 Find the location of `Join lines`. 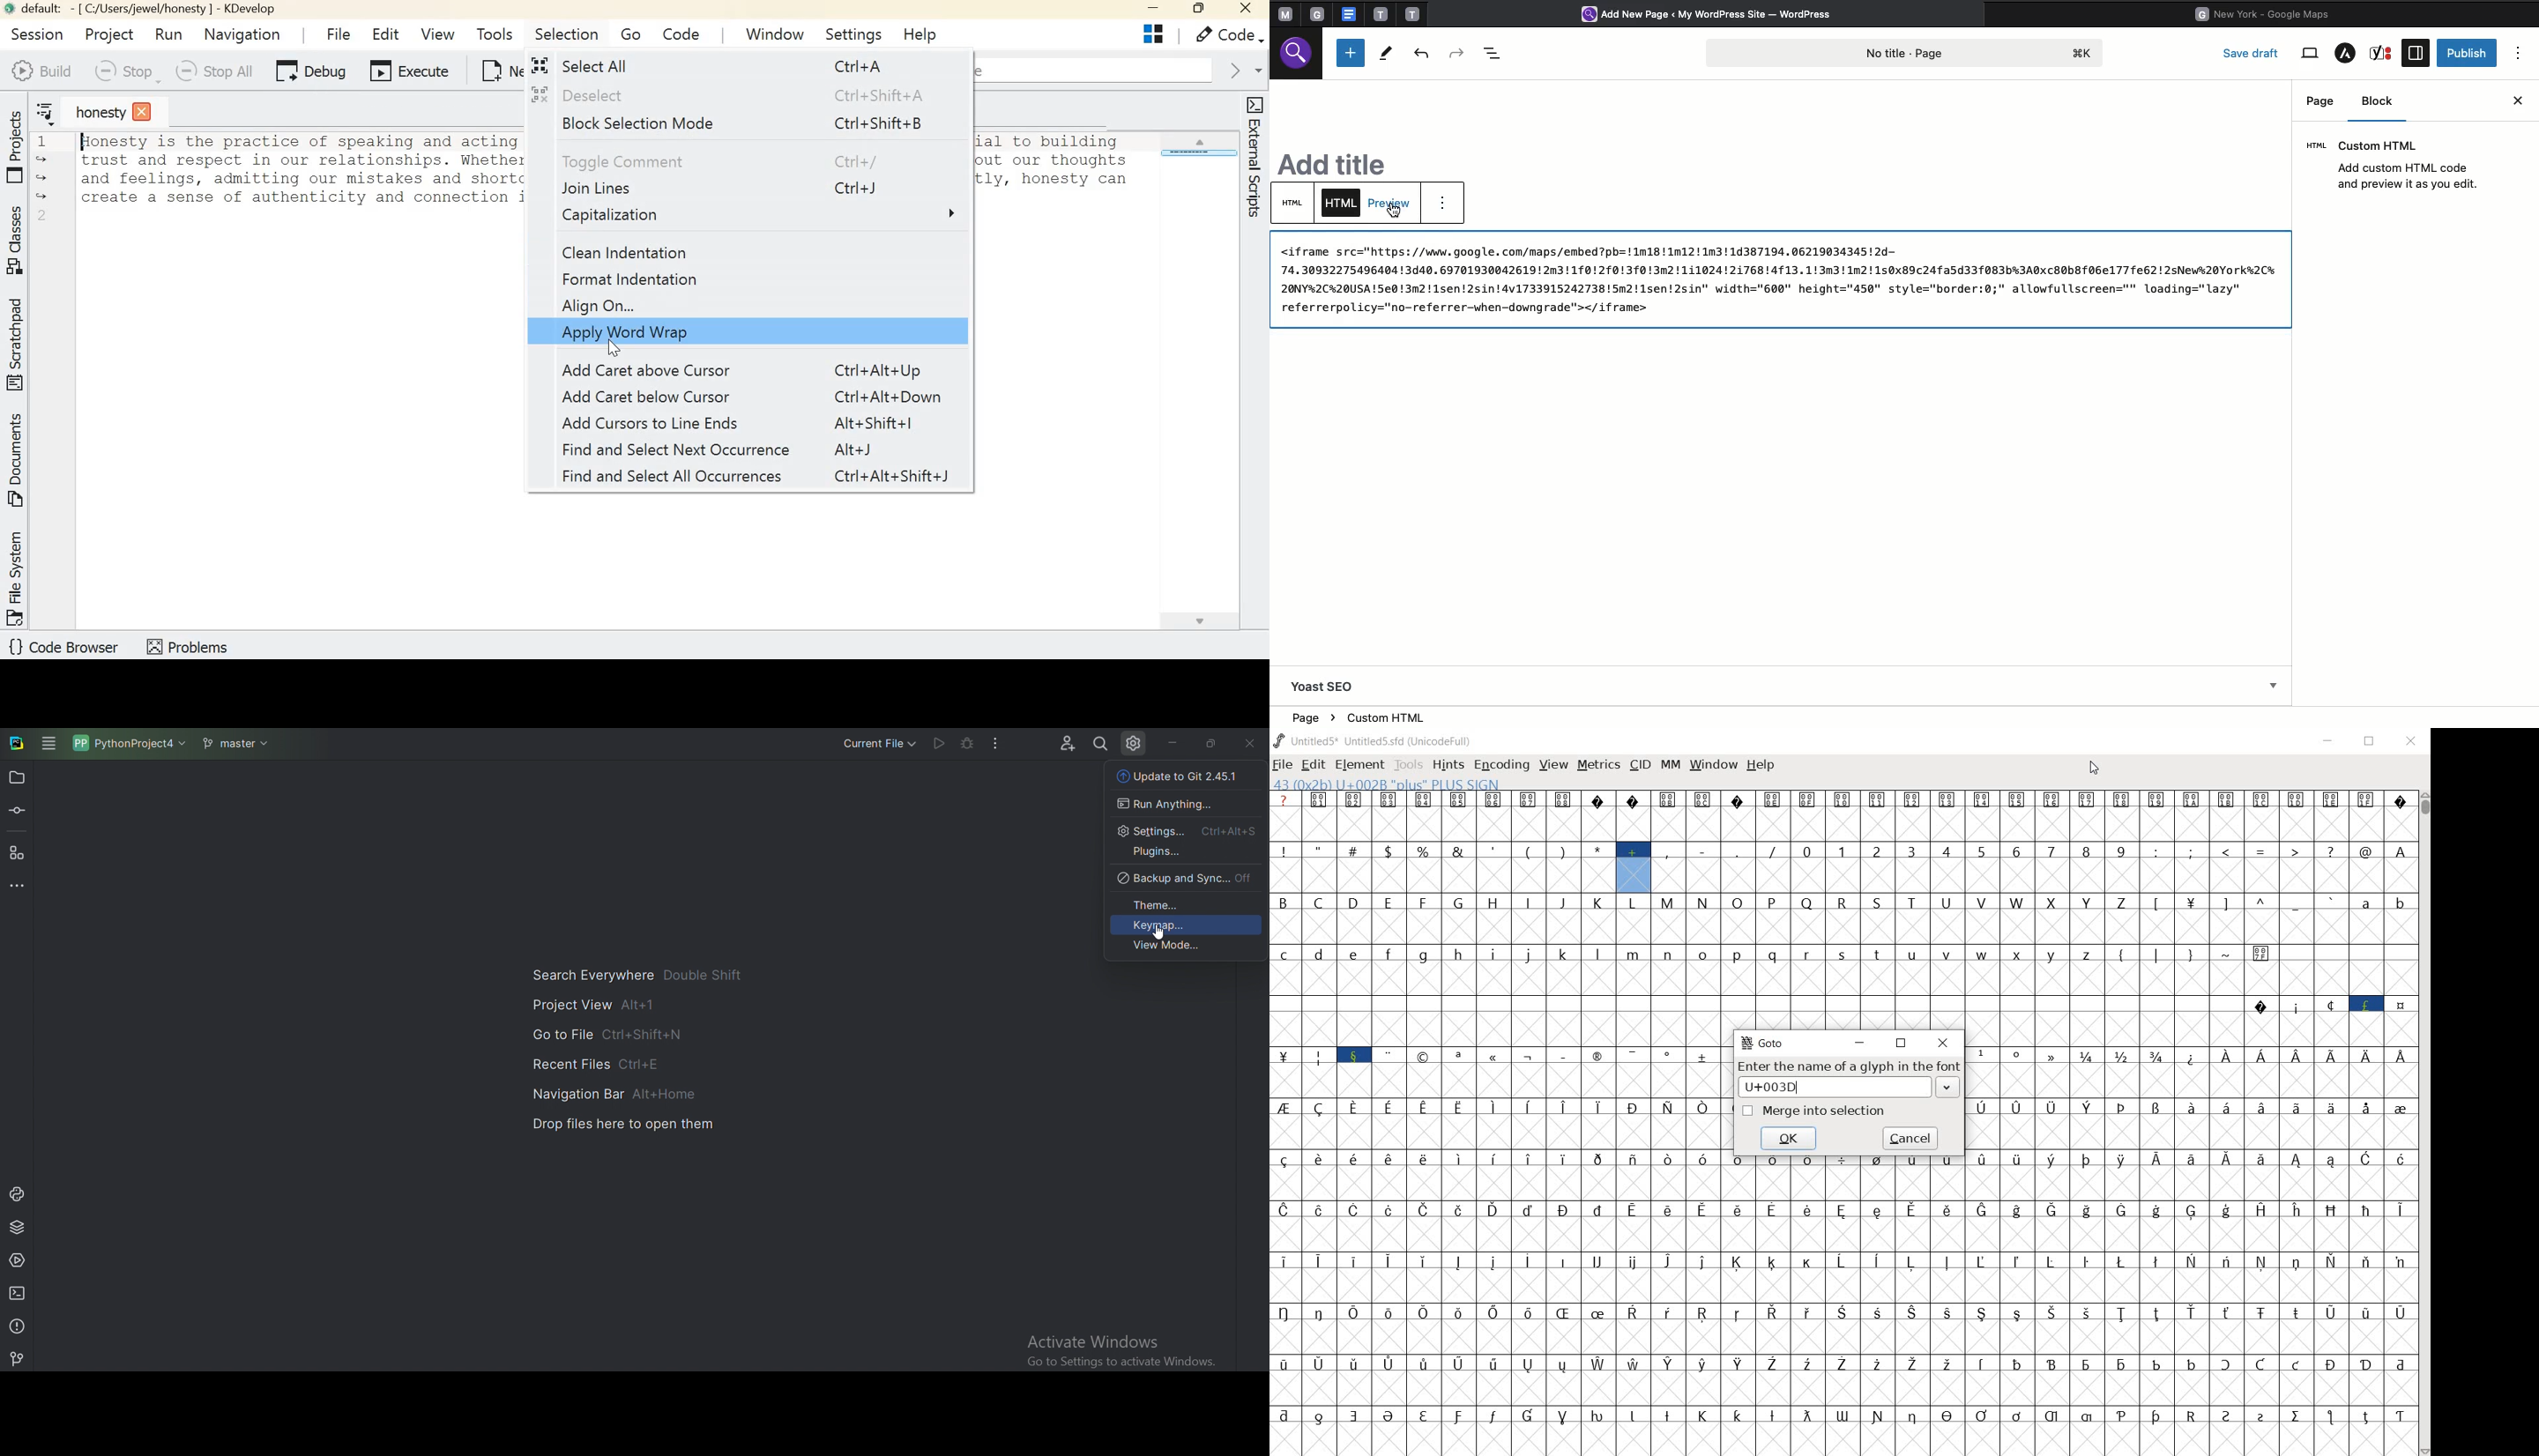

Join lines is located at coordinates (728, 189).